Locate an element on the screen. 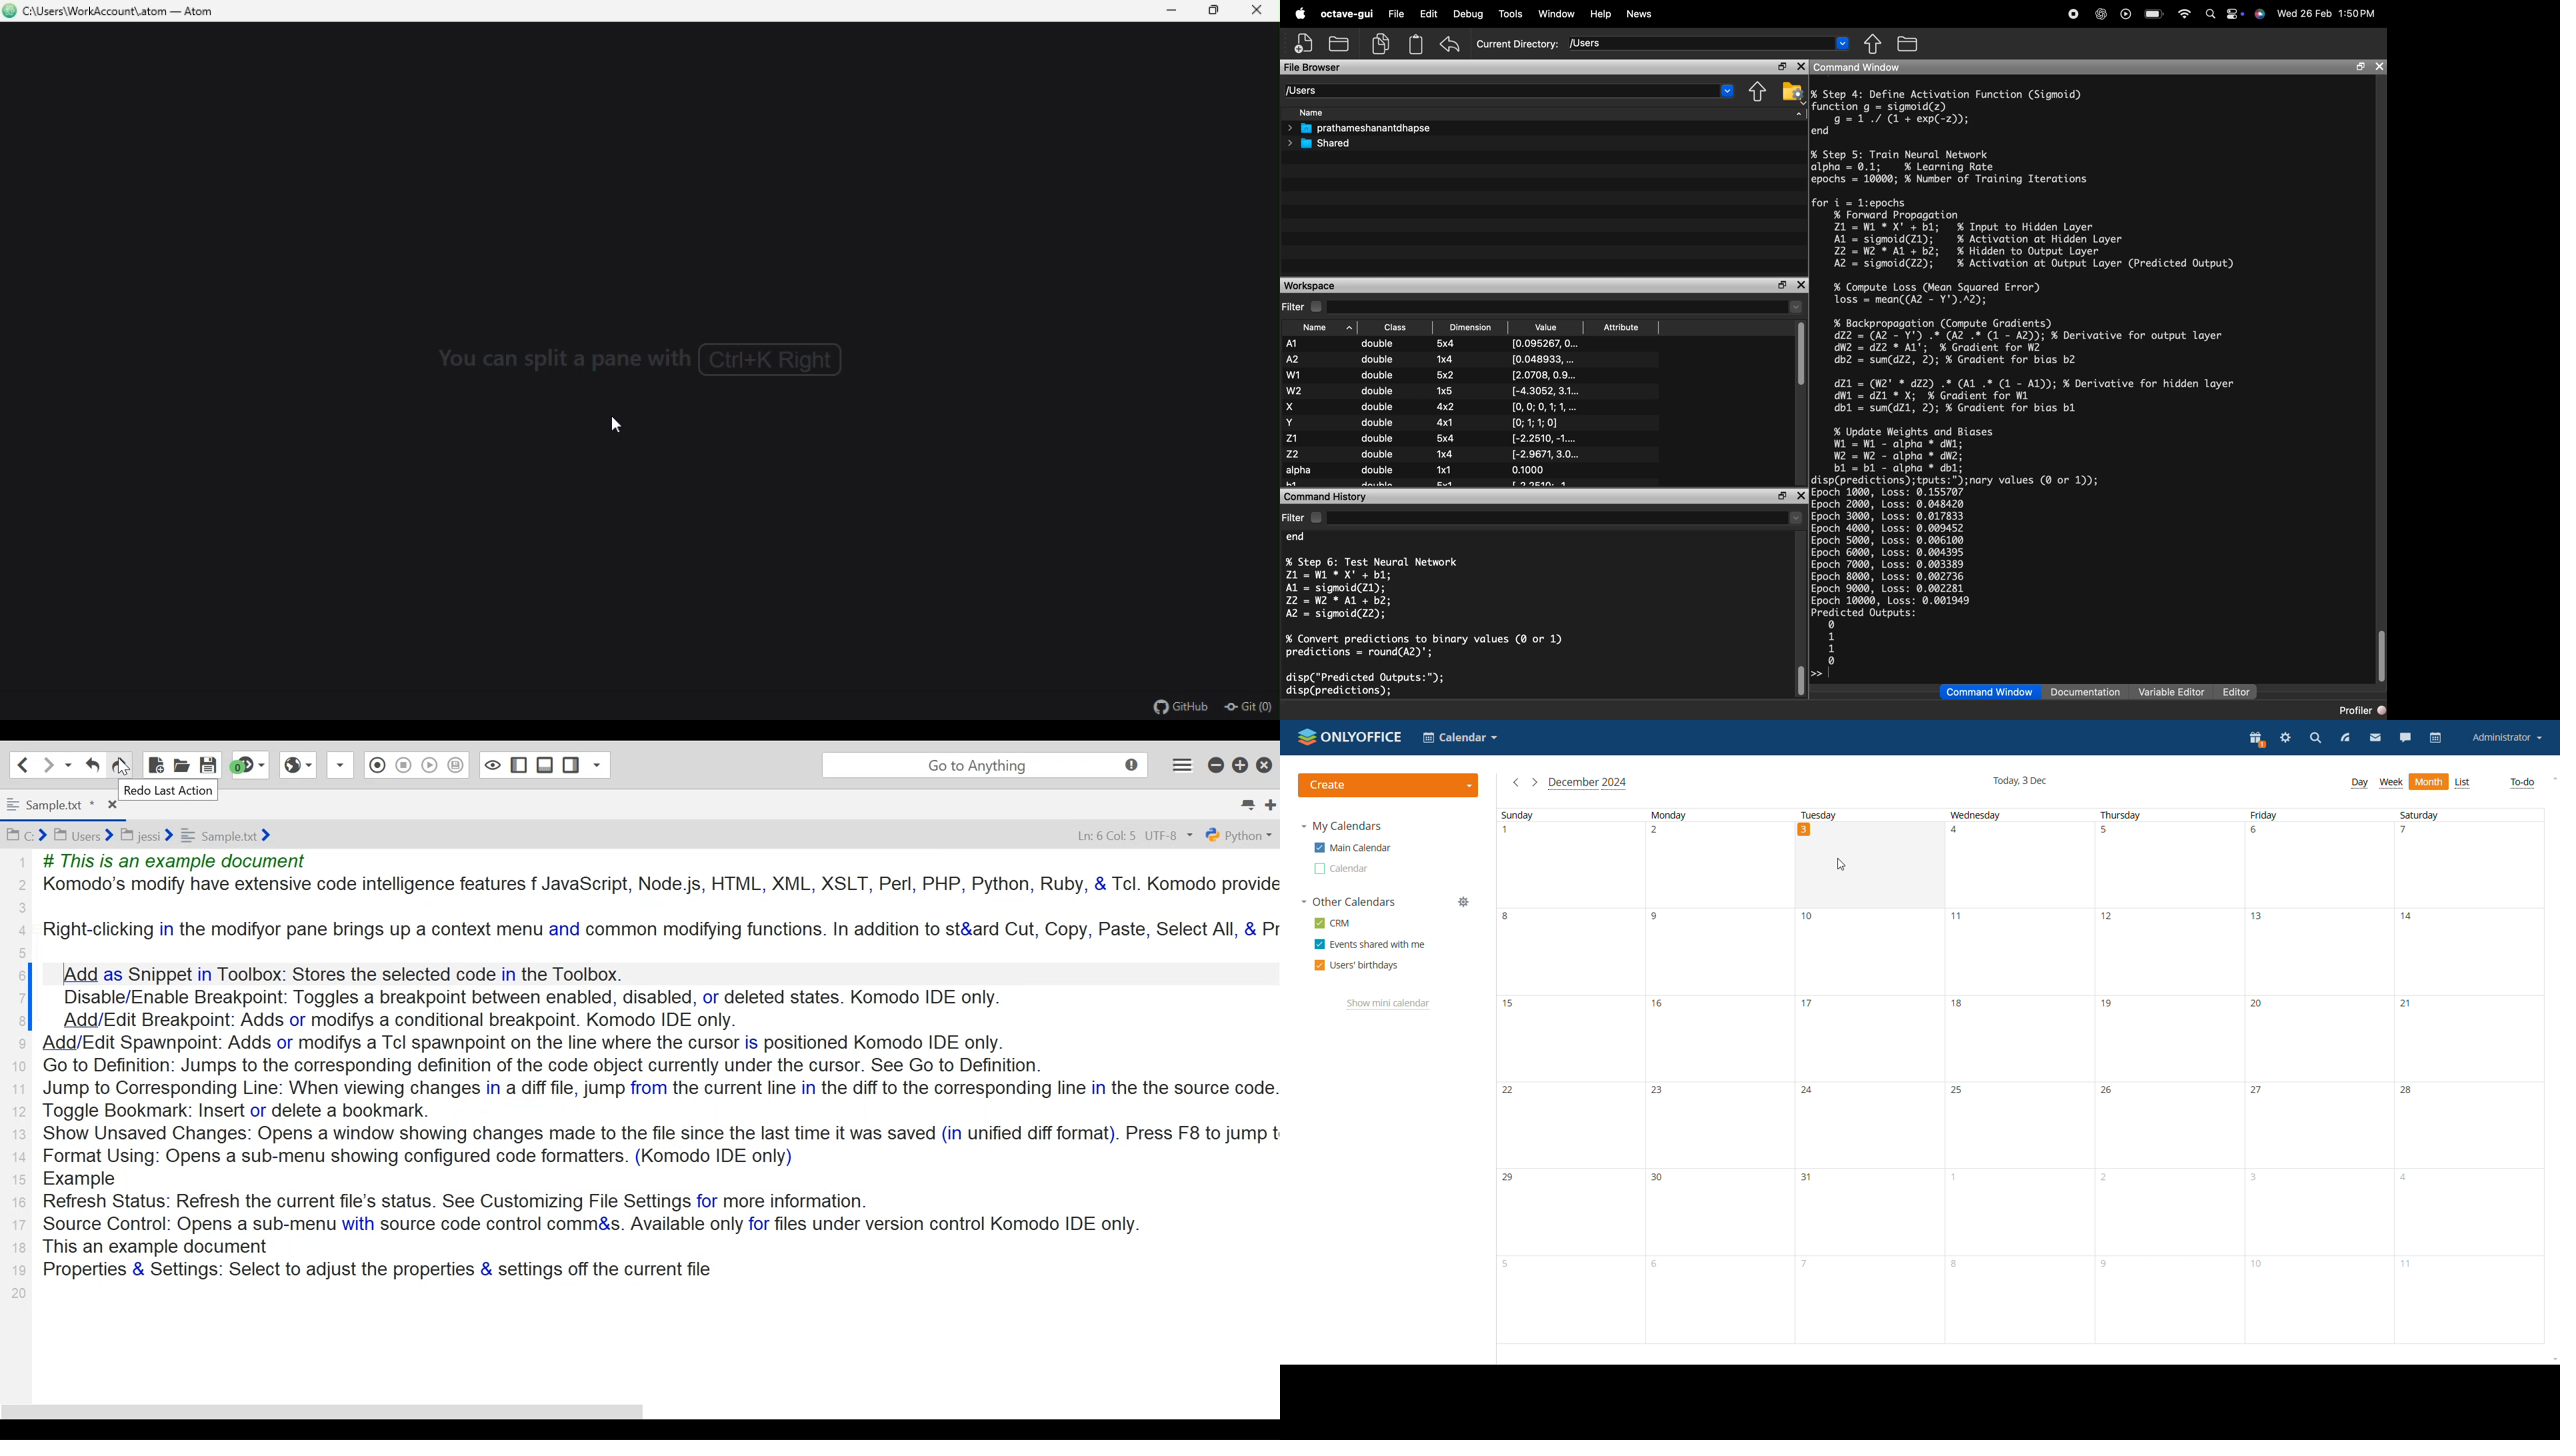 The image size is (2576, 1456). close is located at coordinates (2378, 67).